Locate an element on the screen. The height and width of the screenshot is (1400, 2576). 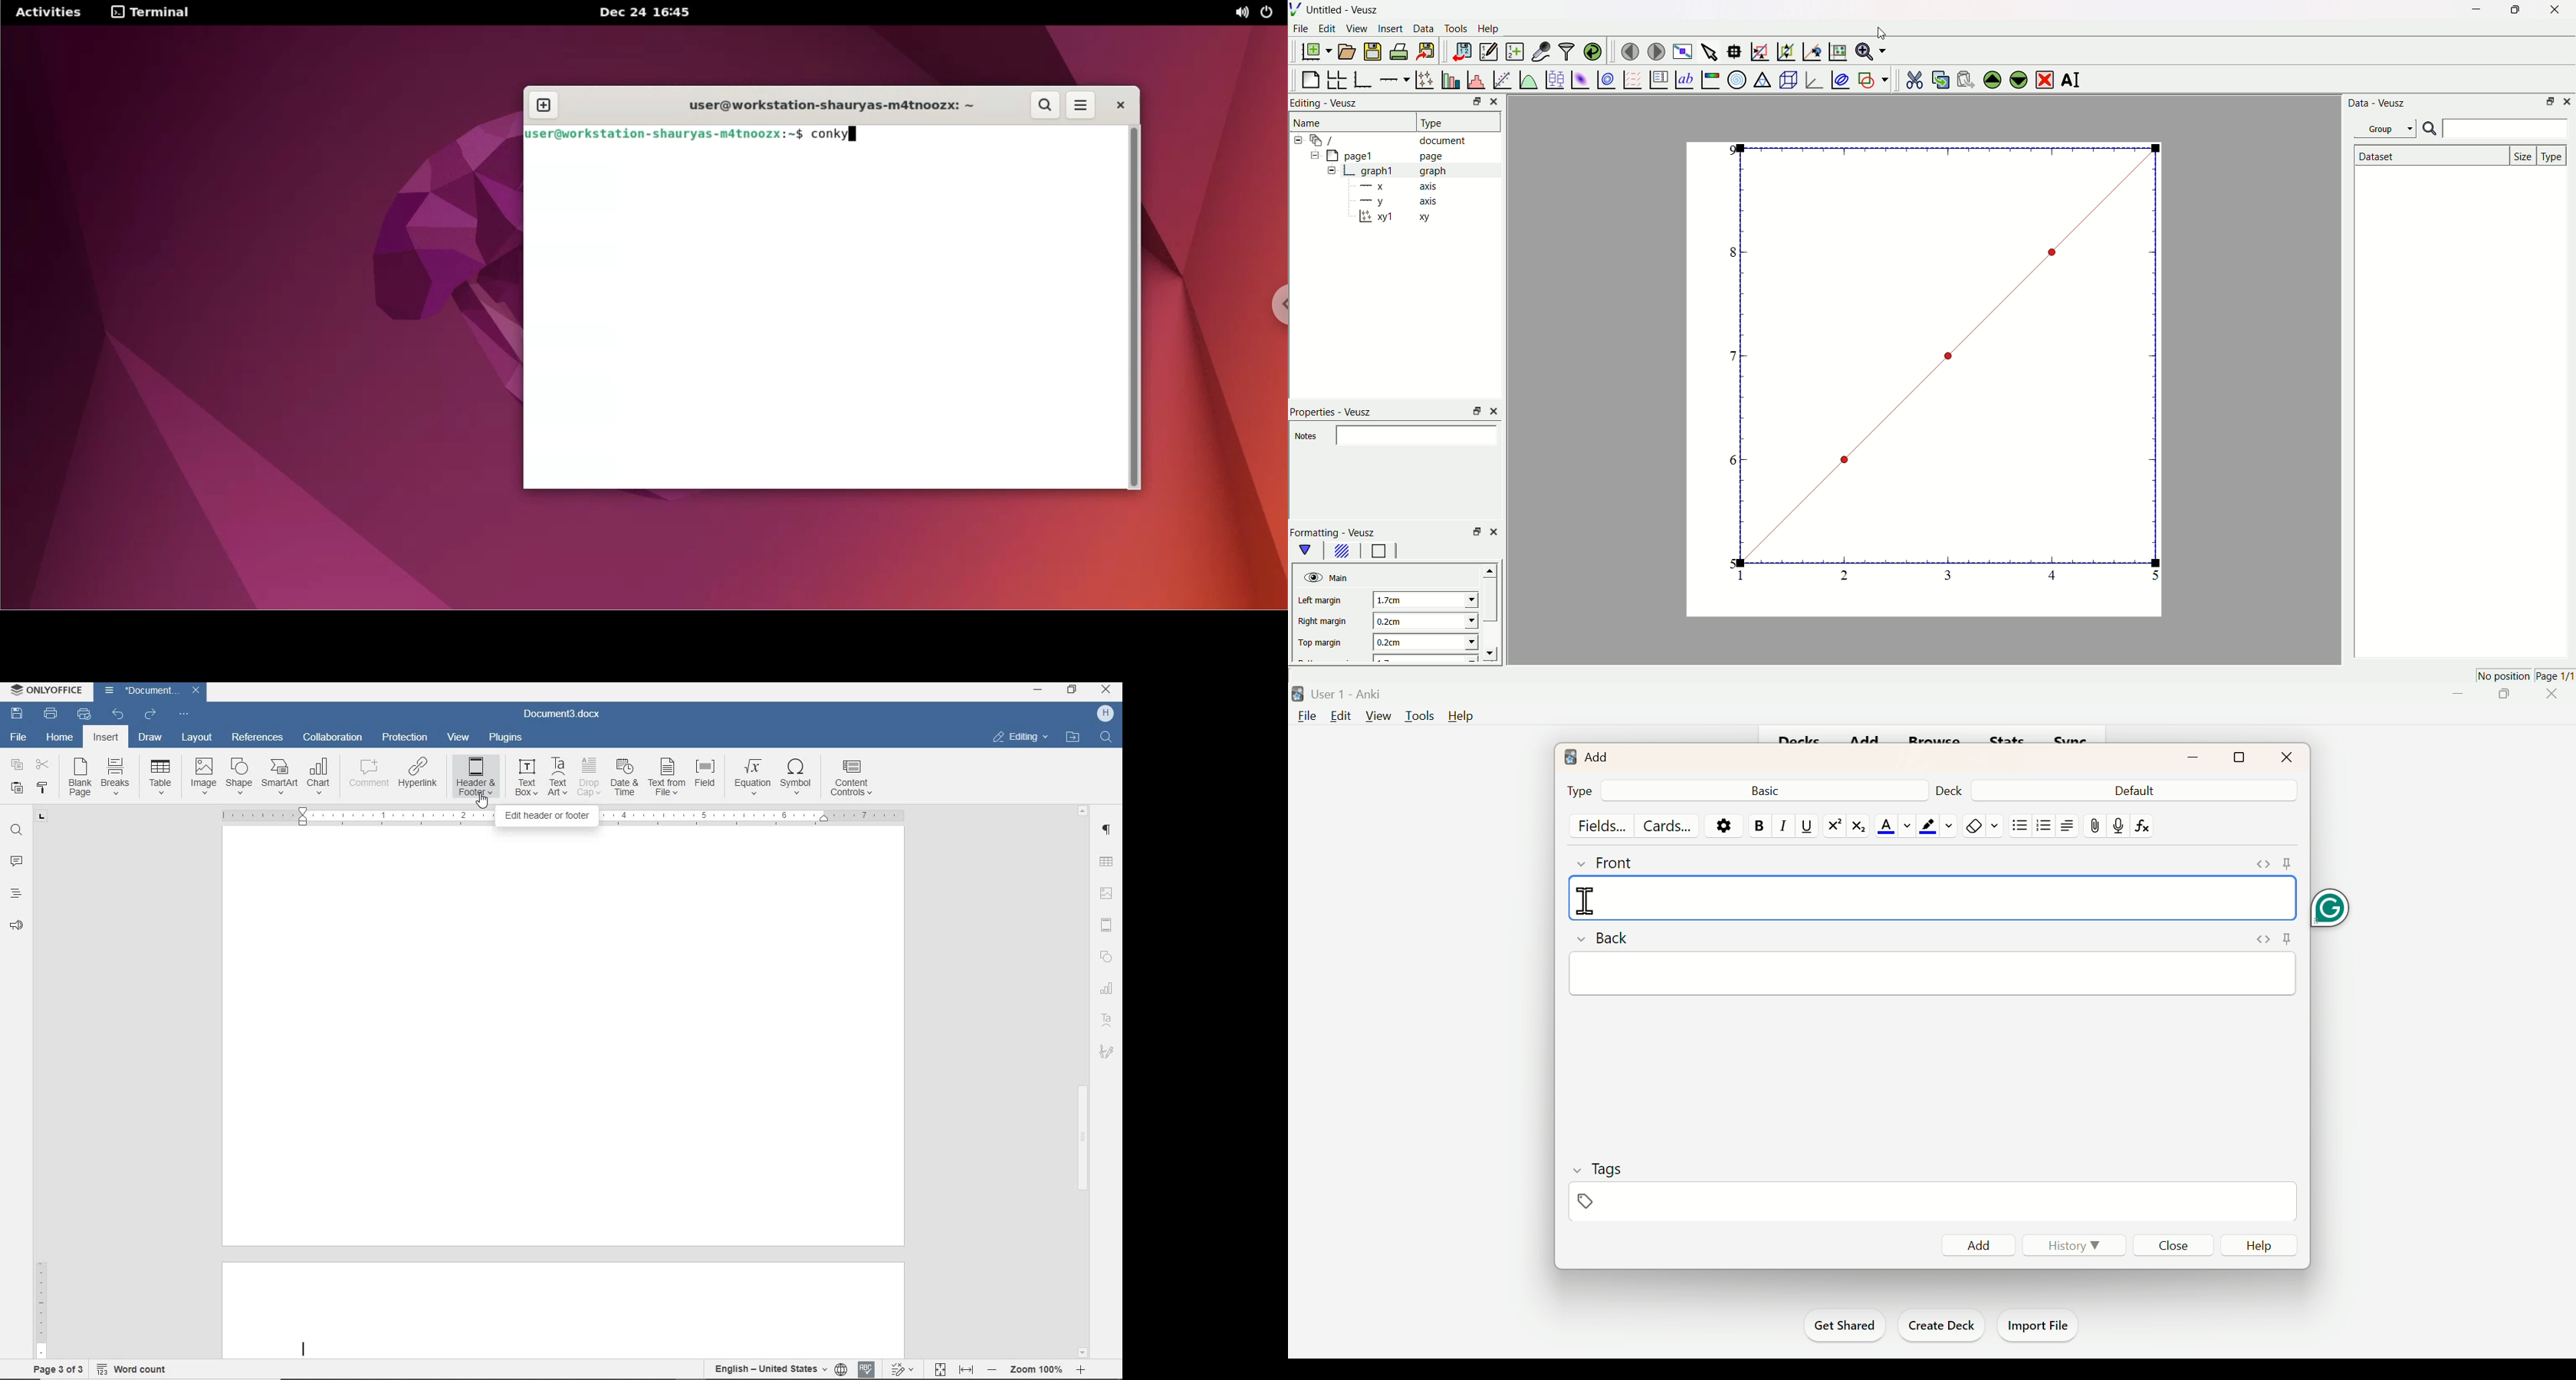
HYPERLINK is located at coordinates (418, 777).